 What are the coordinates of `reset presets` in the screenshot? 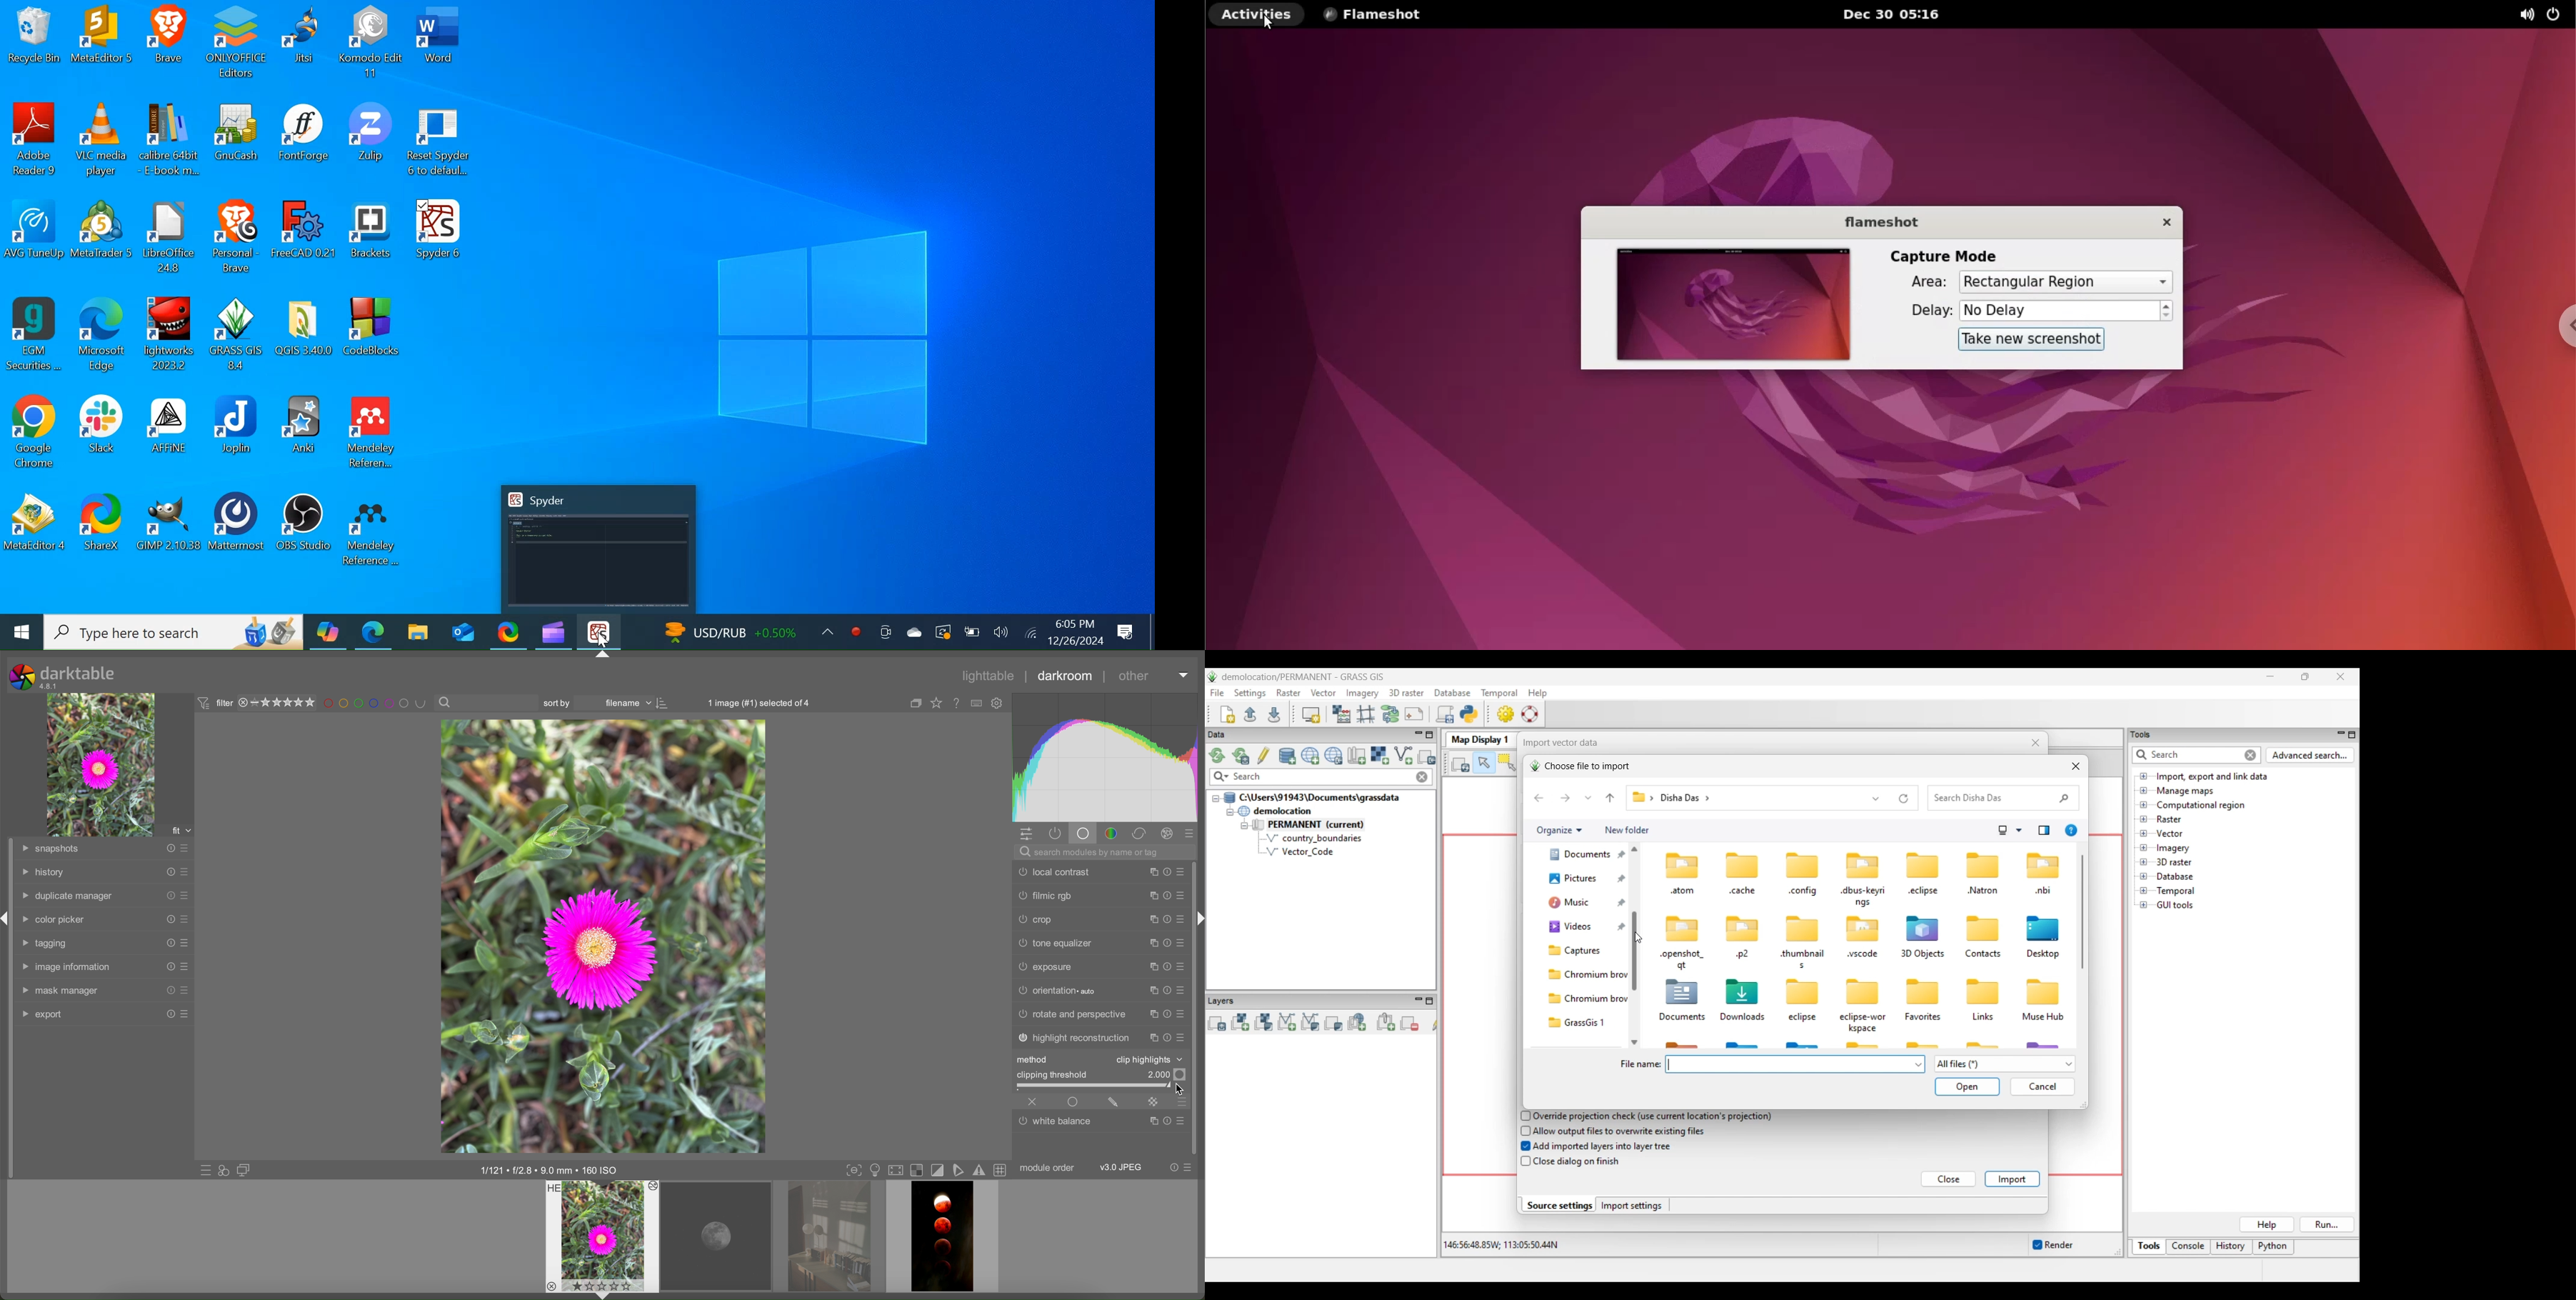 It's located at (170, 872).